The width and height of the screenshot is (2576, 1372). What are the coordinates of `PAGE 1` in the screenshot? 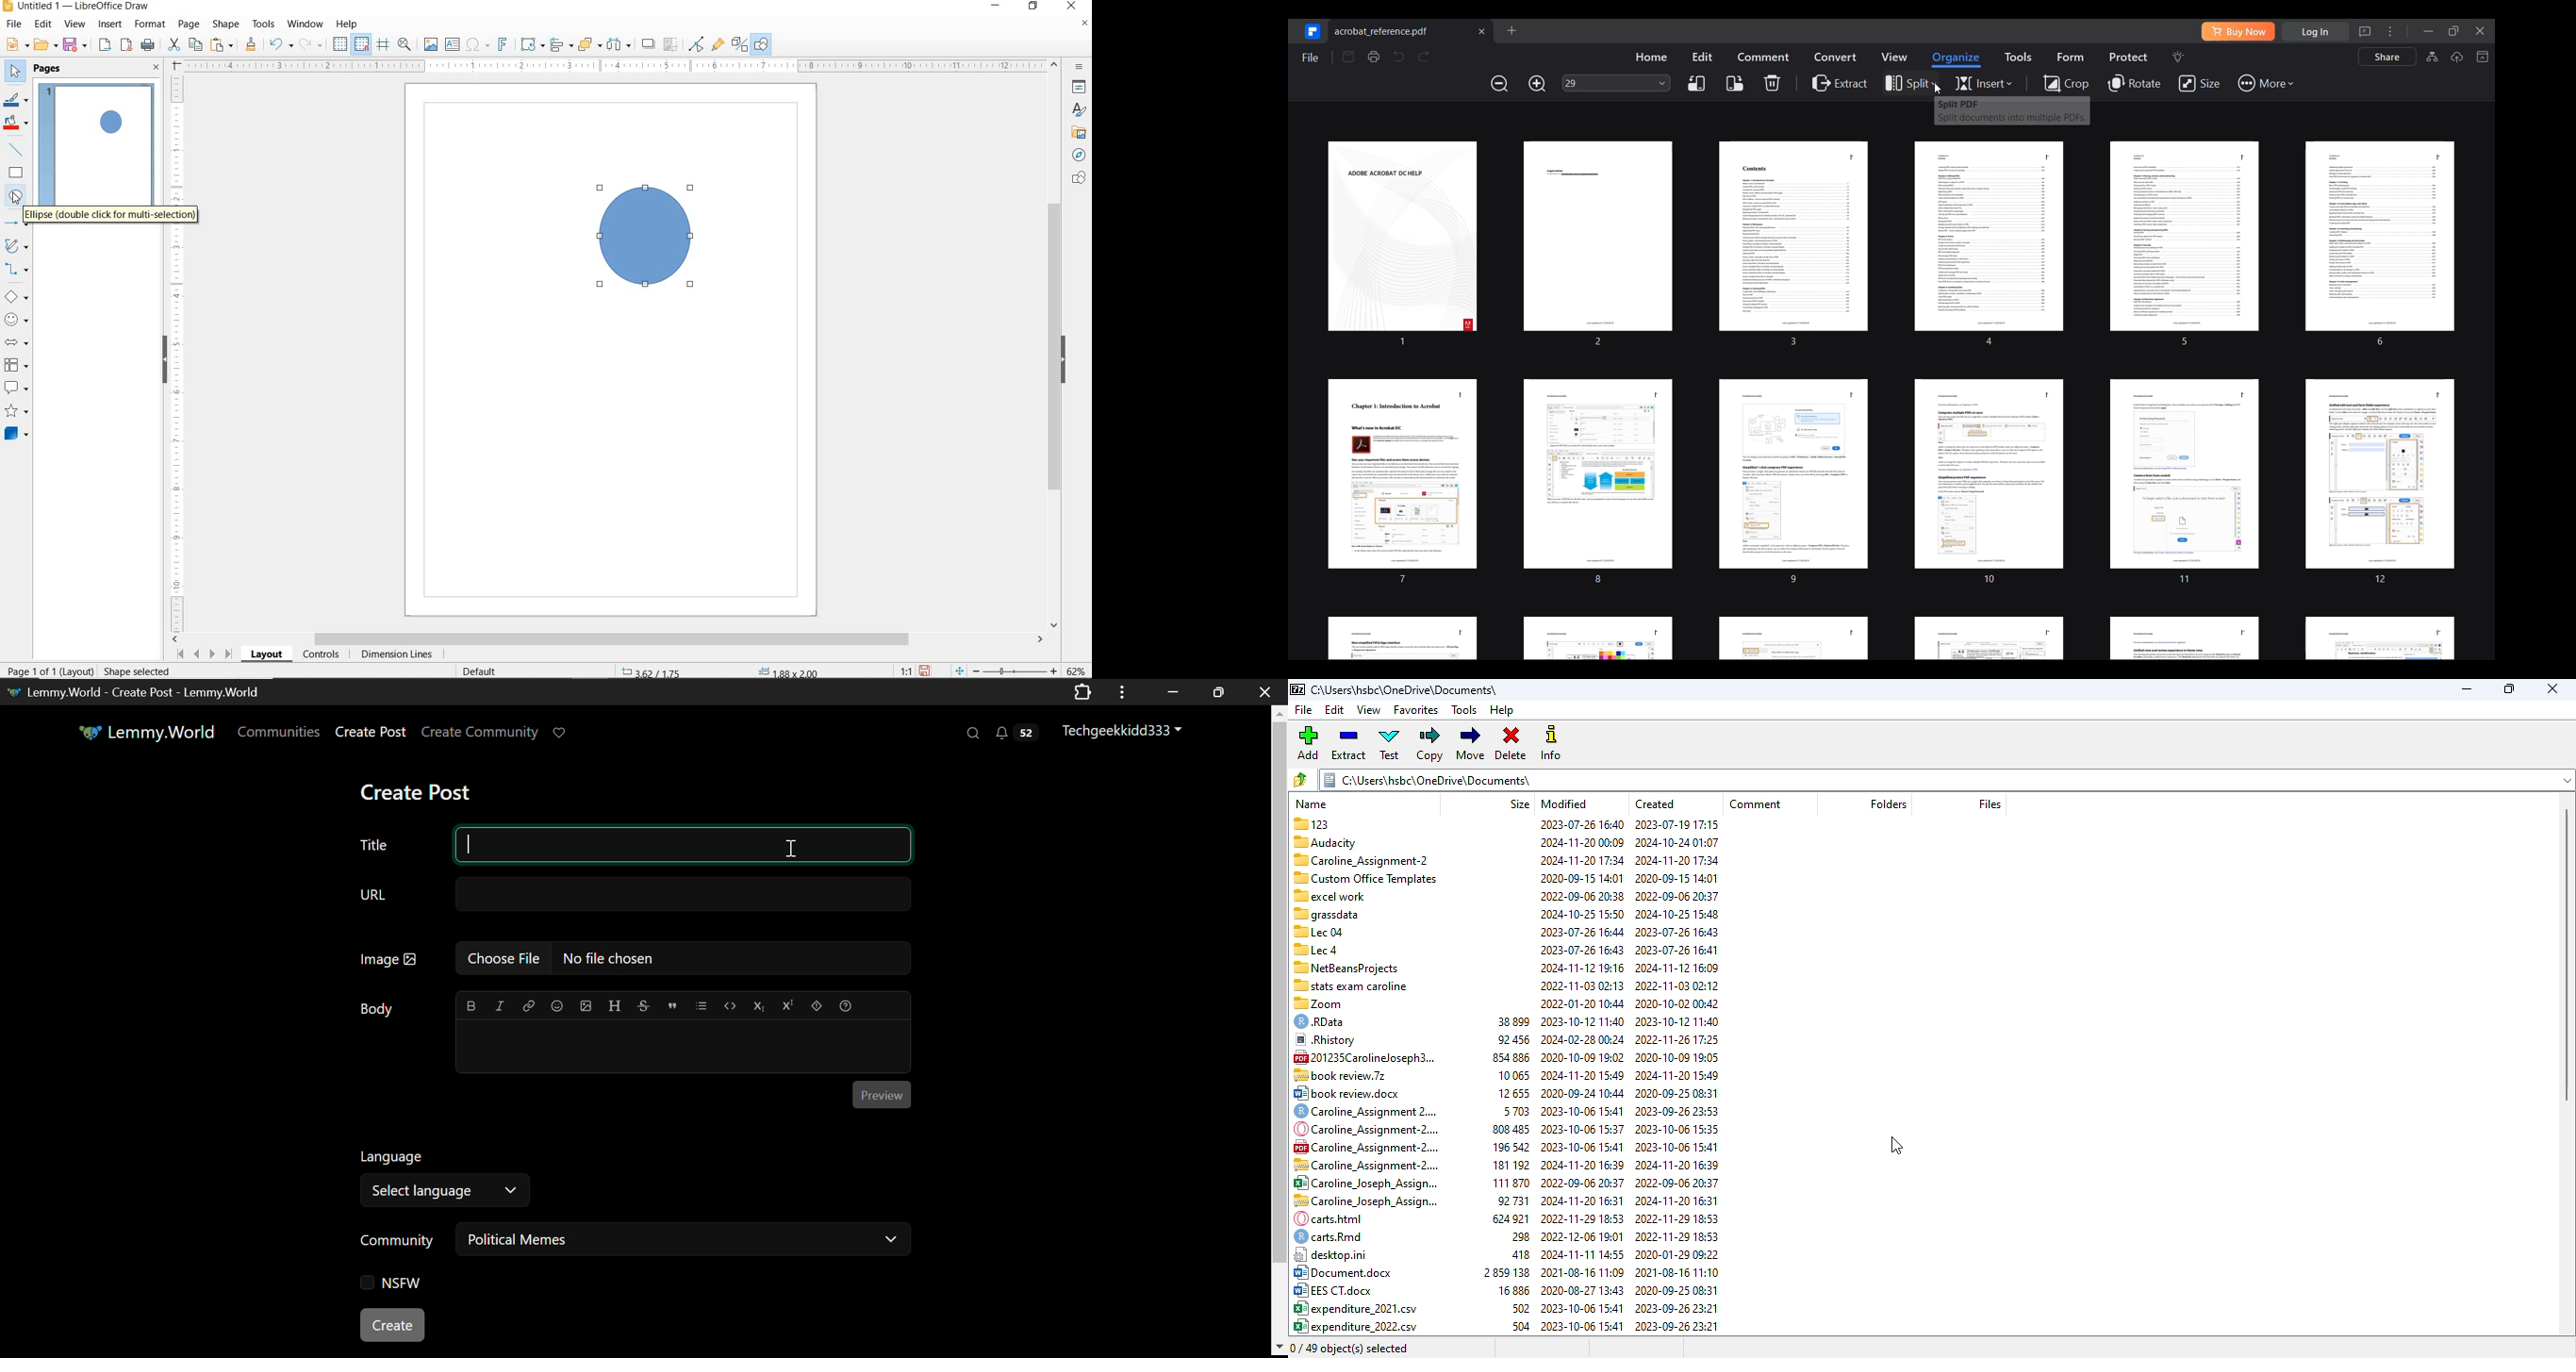 It's located at (97, 152).